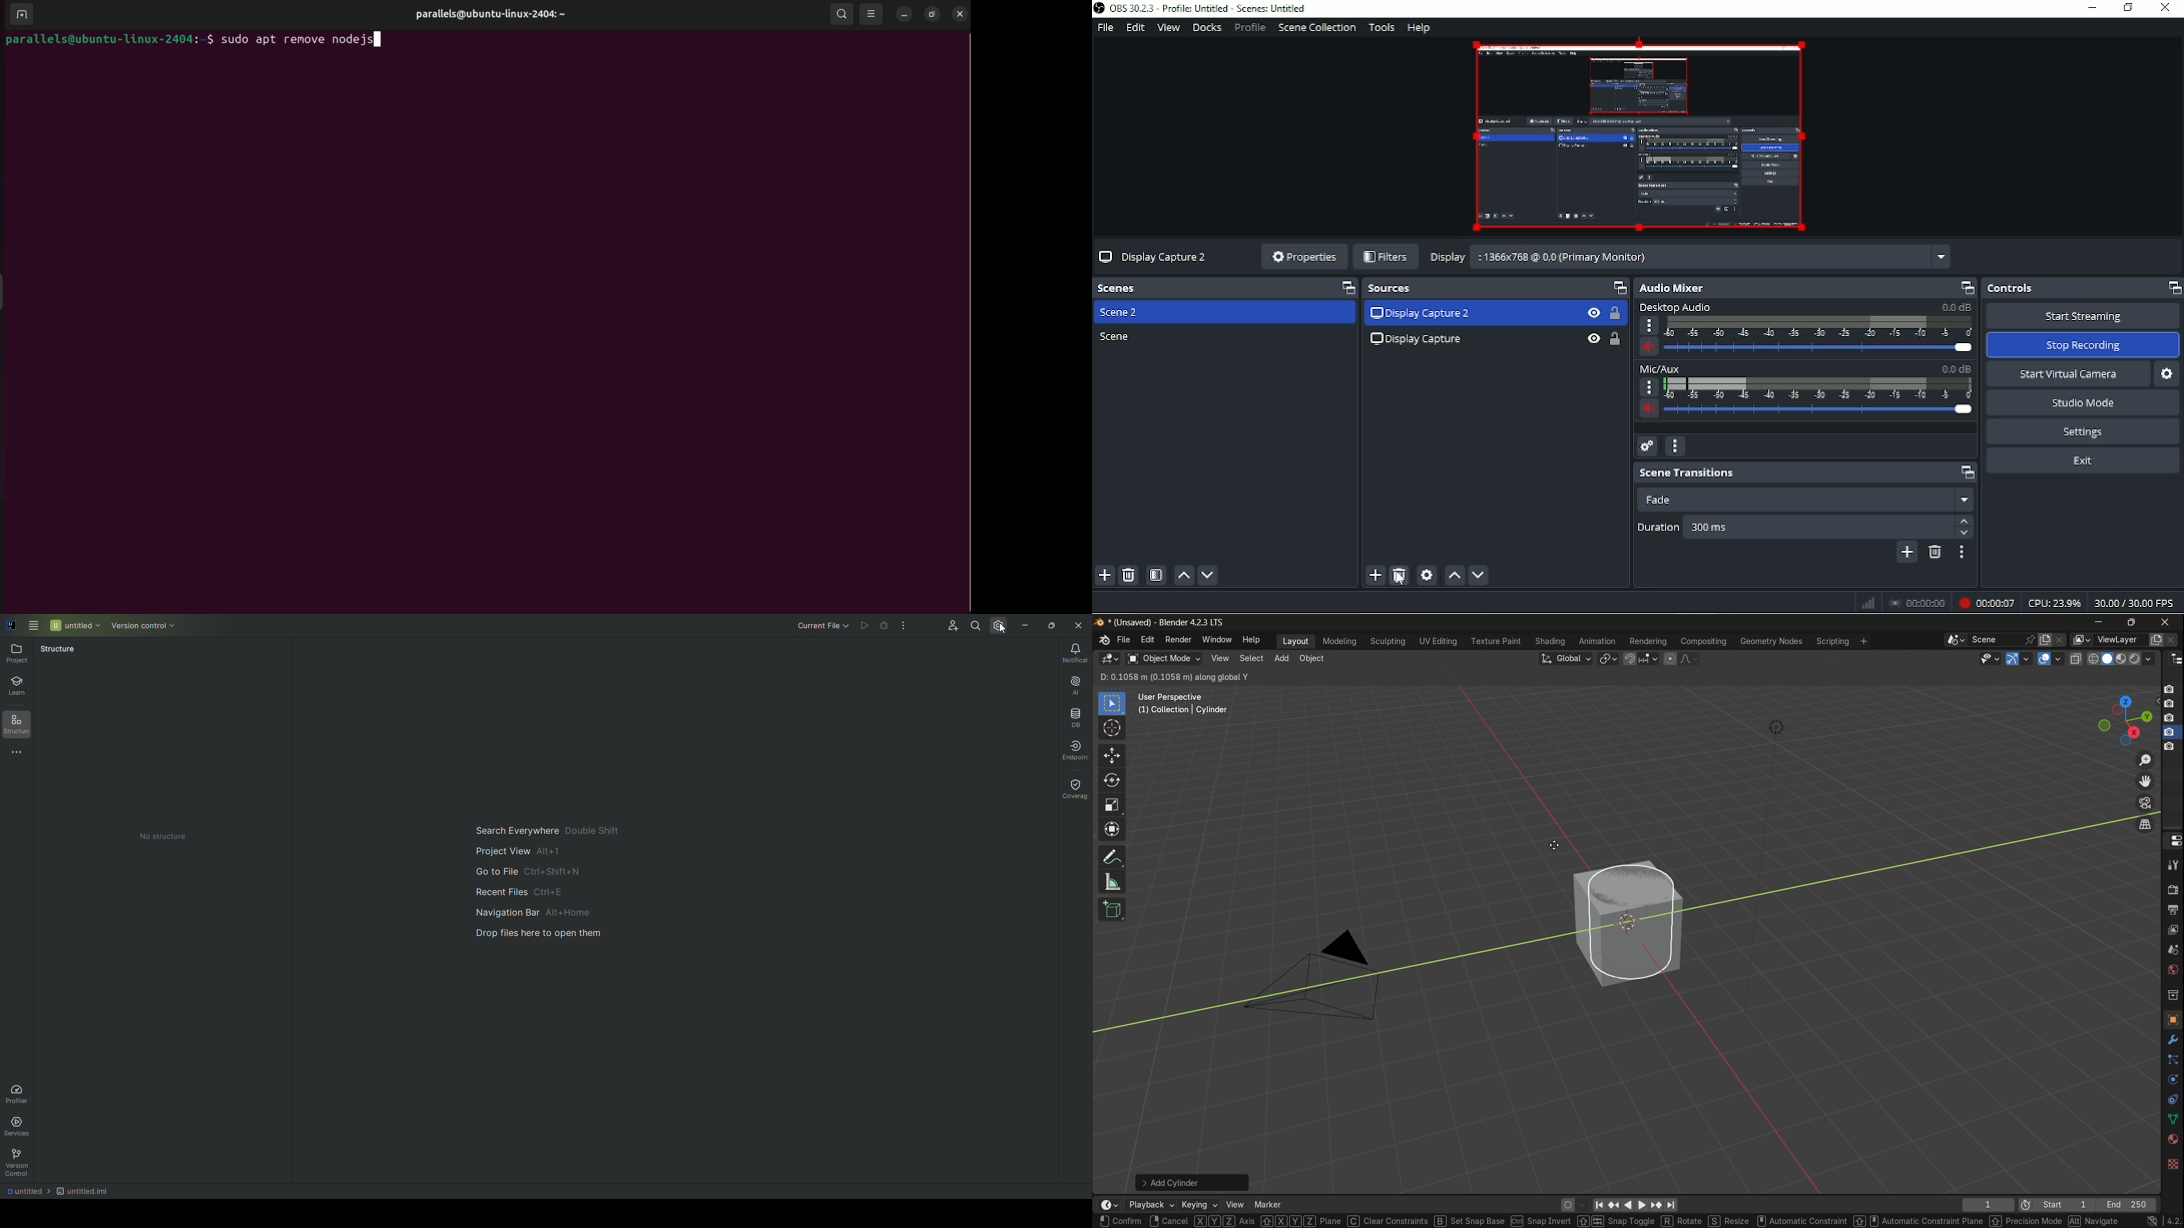 This screenshot has height=1232, width=2184. I want to click on Audio mixer menu, so click(1676, 447).